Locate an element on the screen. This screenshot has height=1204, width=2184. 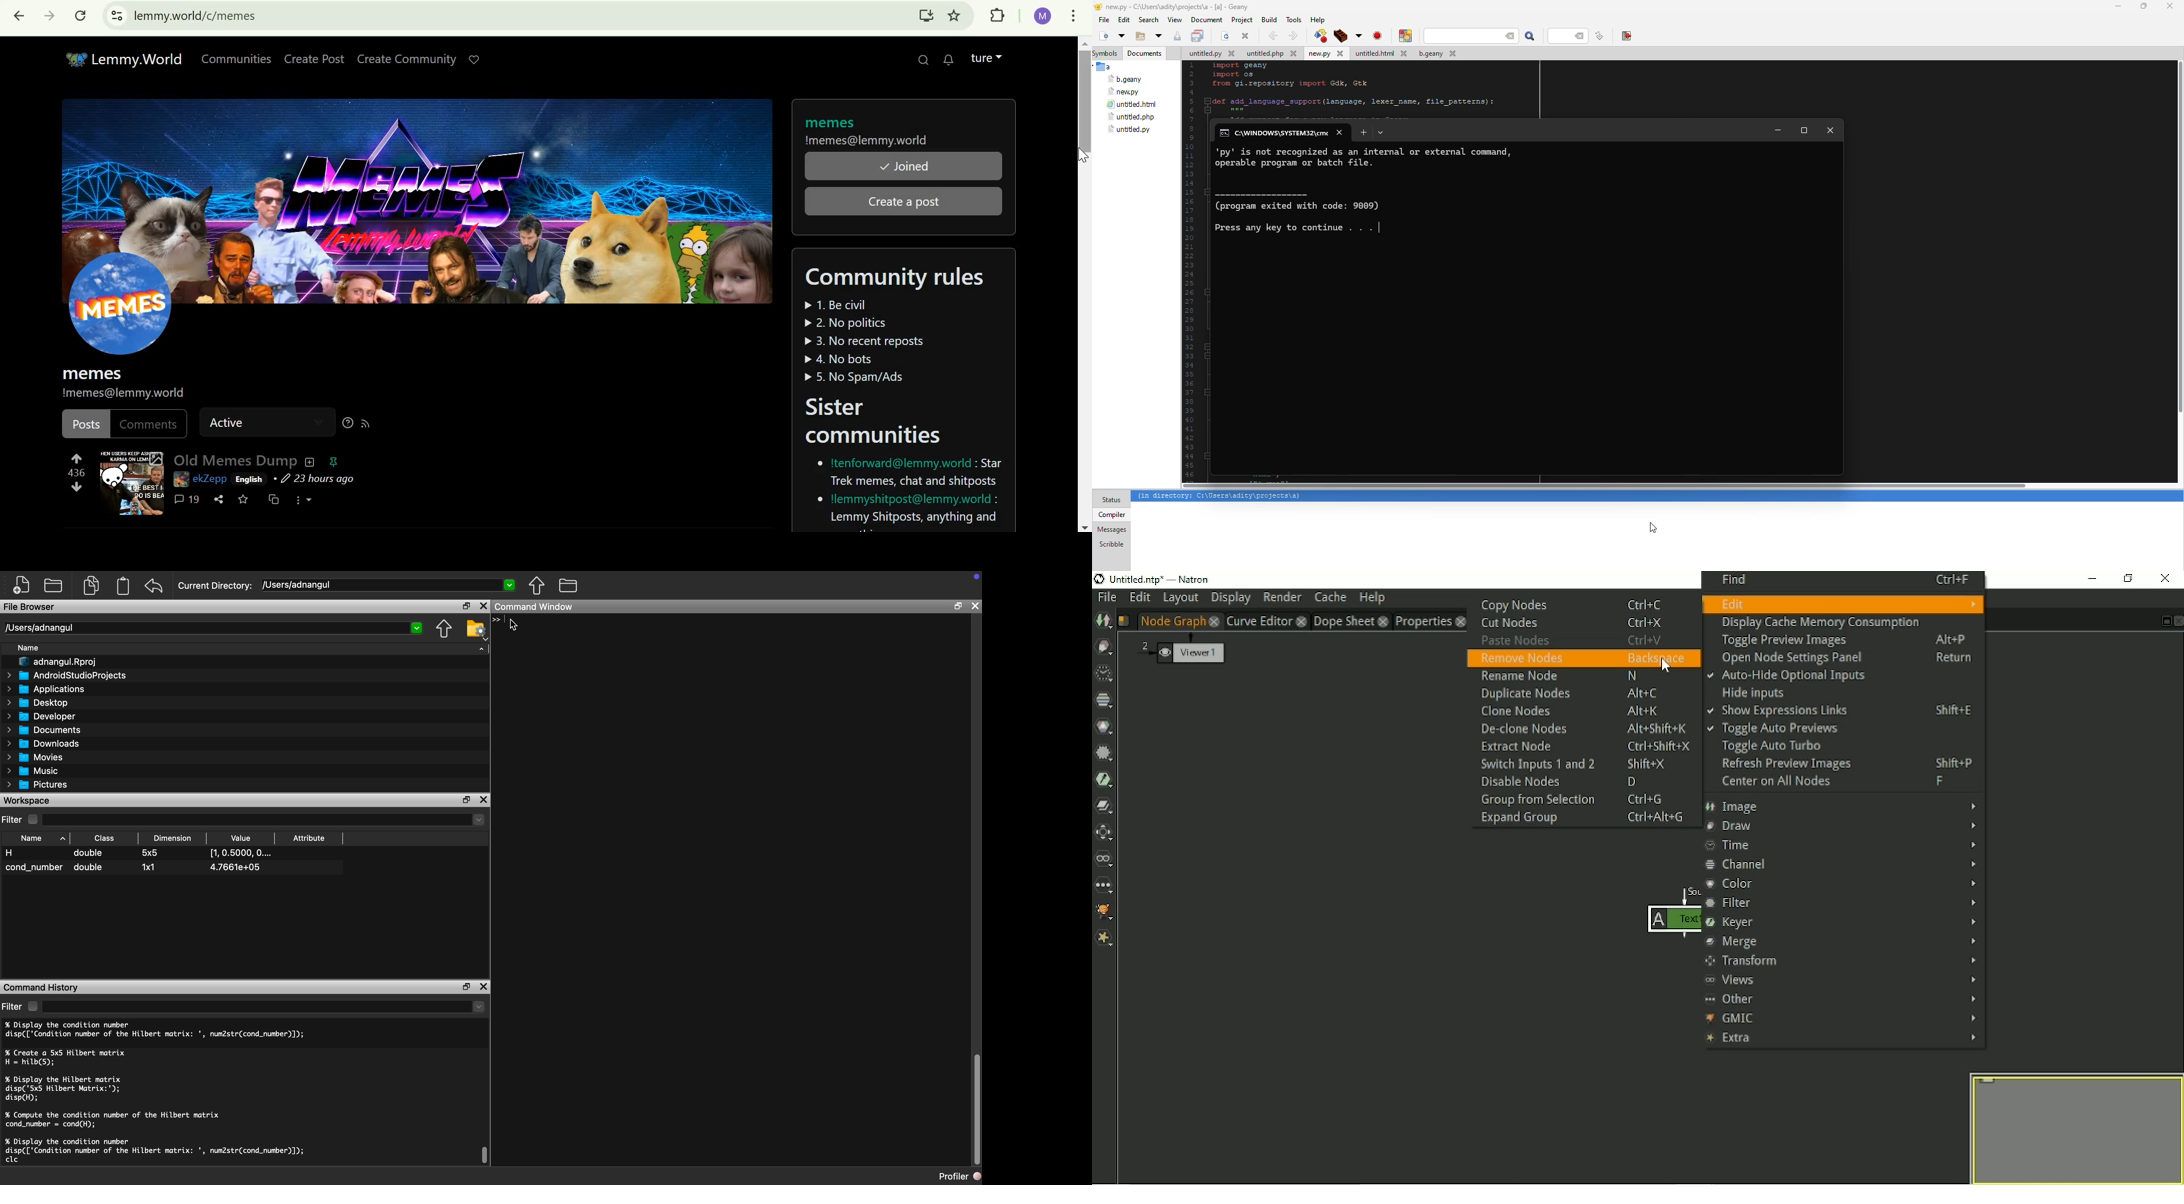
create a post is located at coordinates (912, 201).